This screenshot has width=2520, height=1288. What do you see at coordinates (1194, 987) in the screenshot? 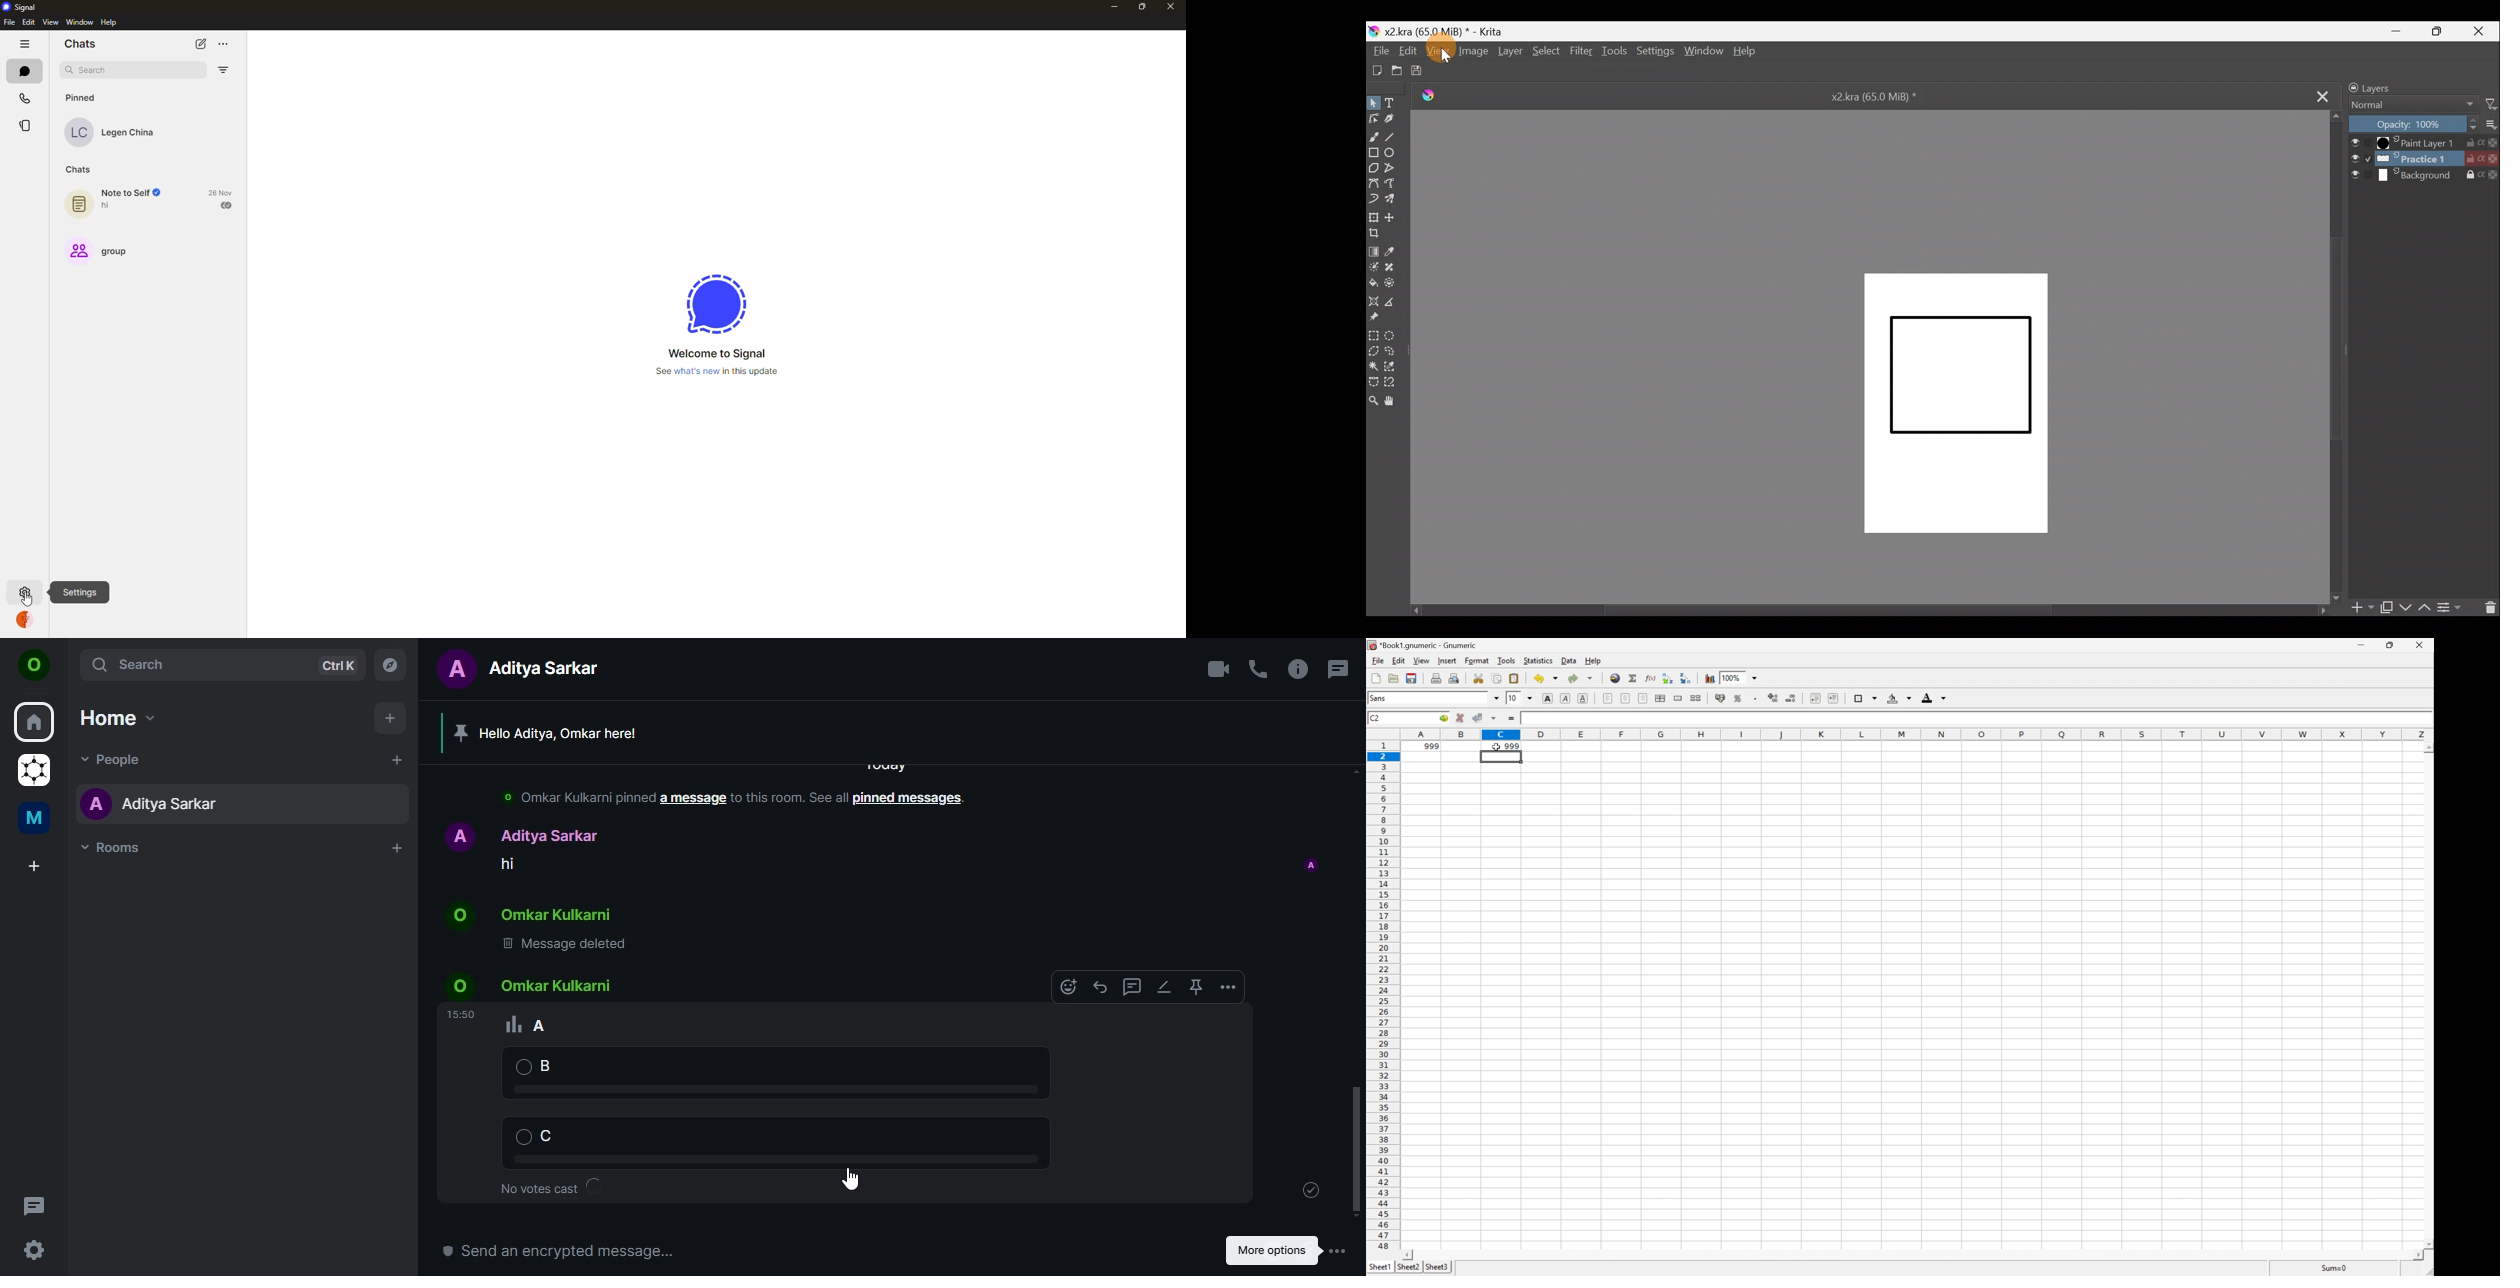
I see `pin` at bounding box center [1194, 987].